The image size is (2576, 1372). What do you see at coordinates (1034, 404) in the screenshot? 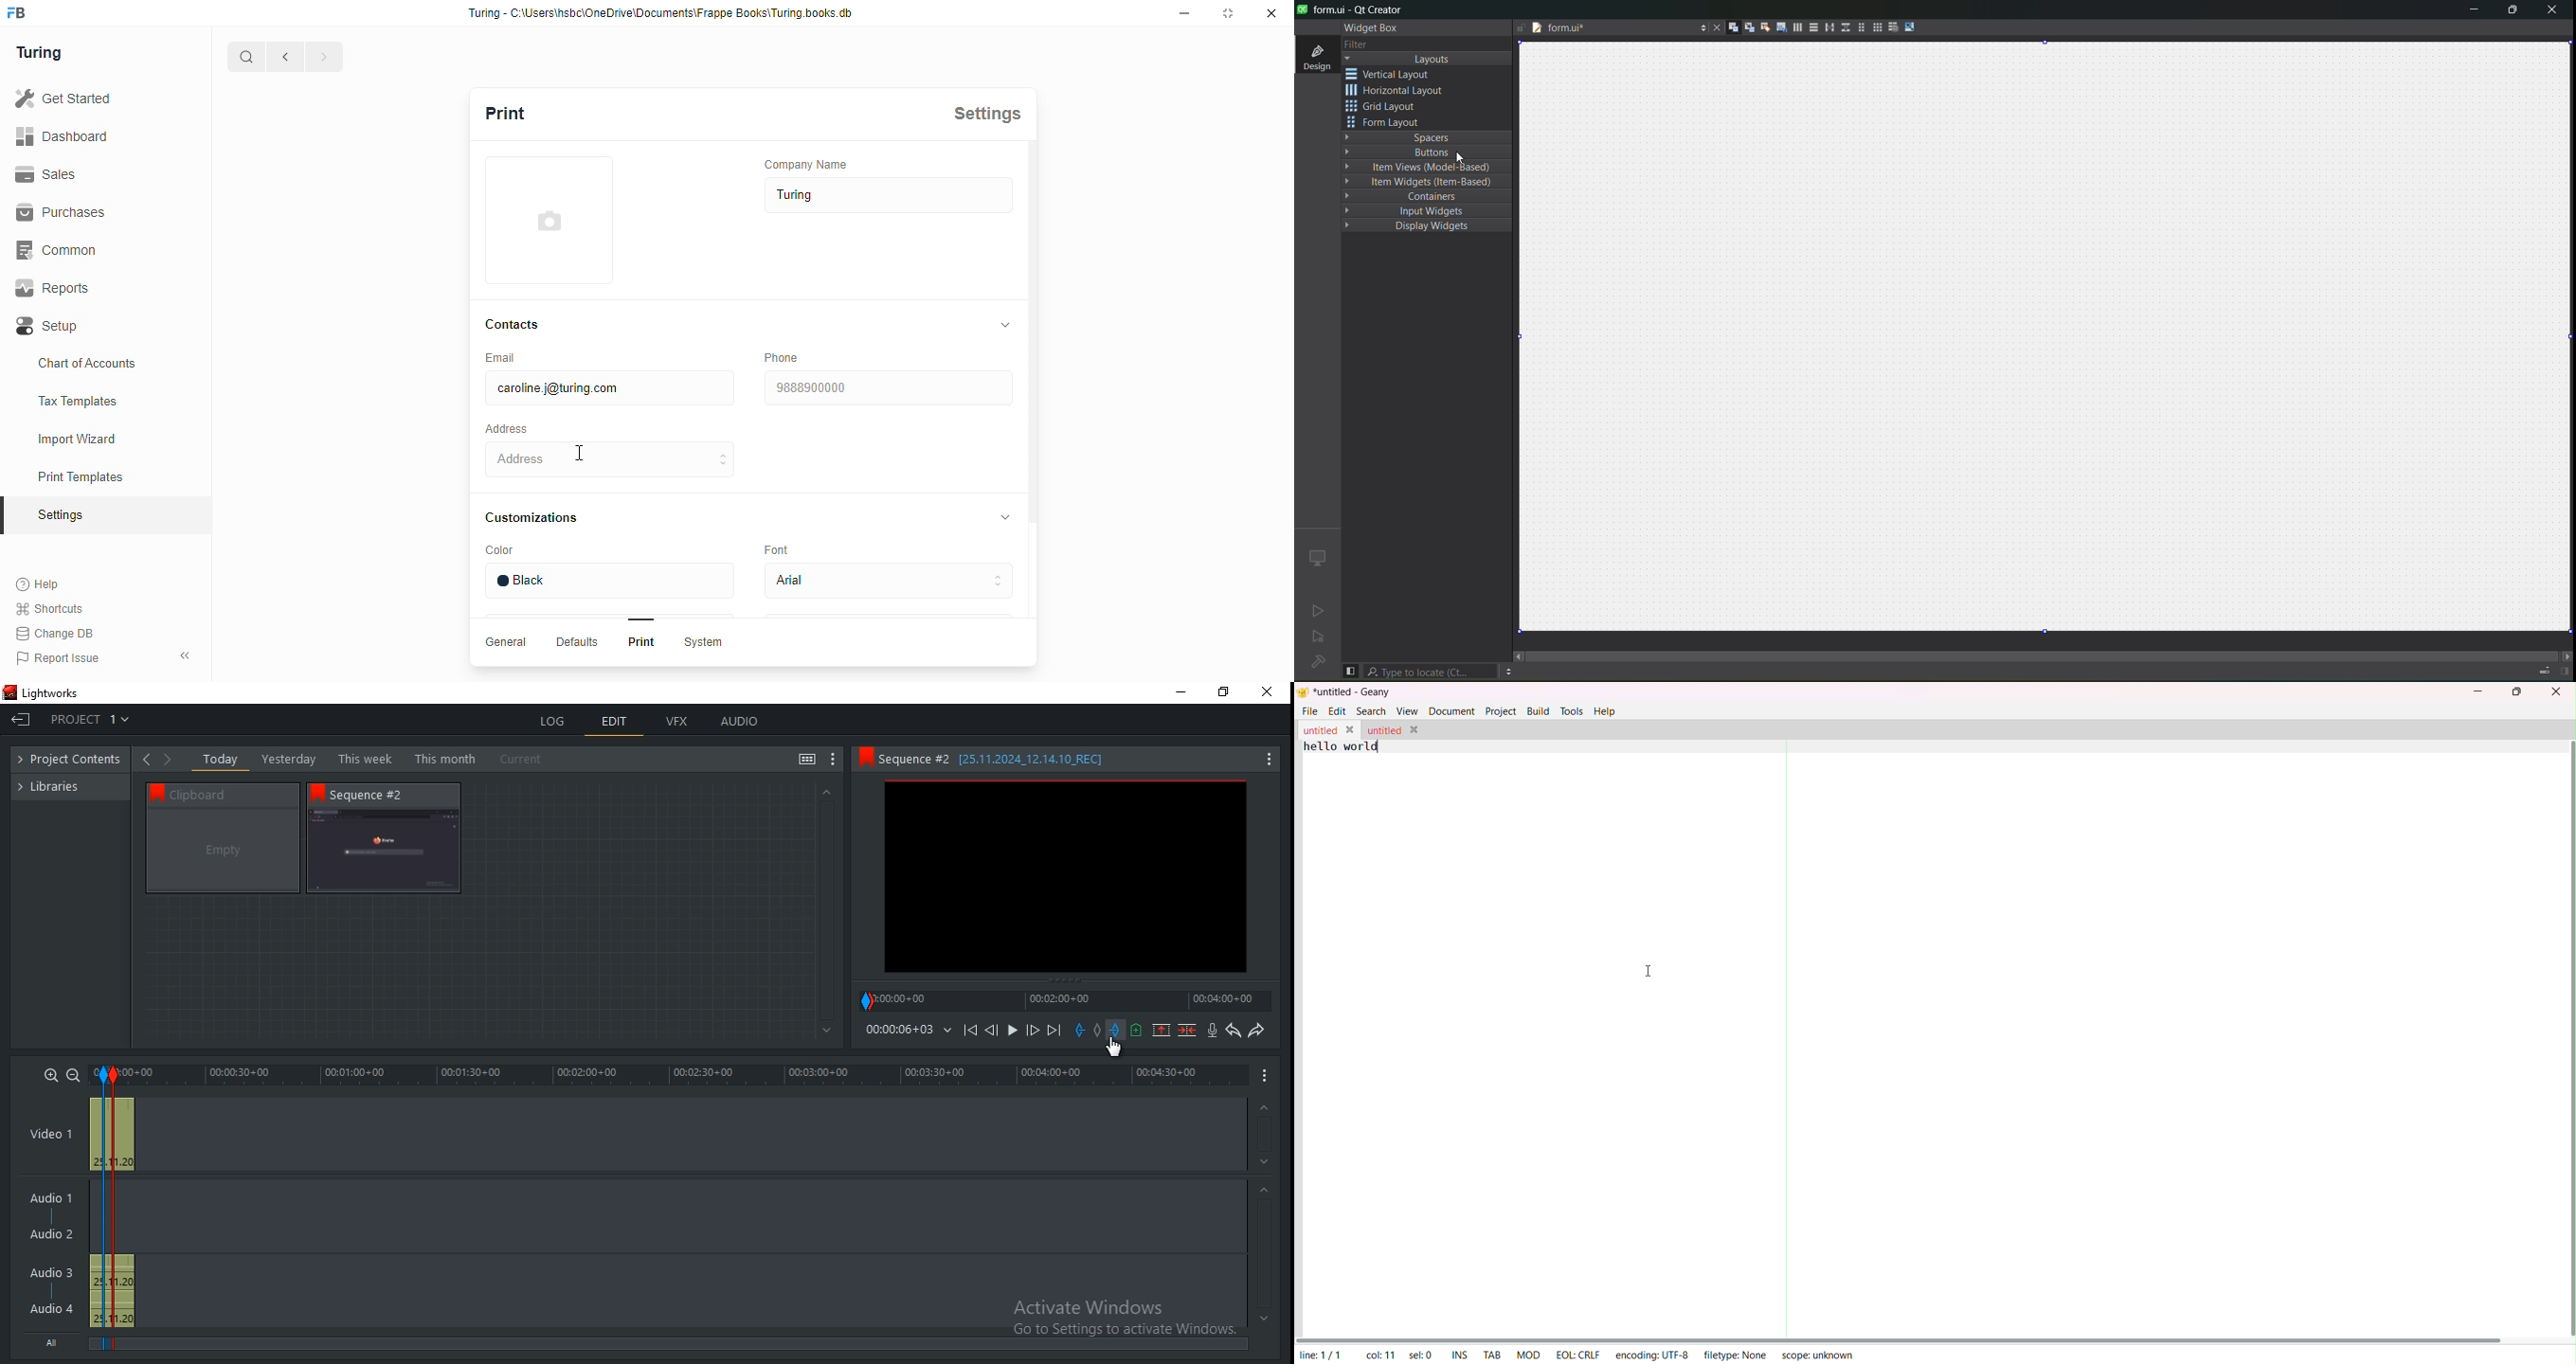
I see `scroll bar` at bounding box center [1034, 404].